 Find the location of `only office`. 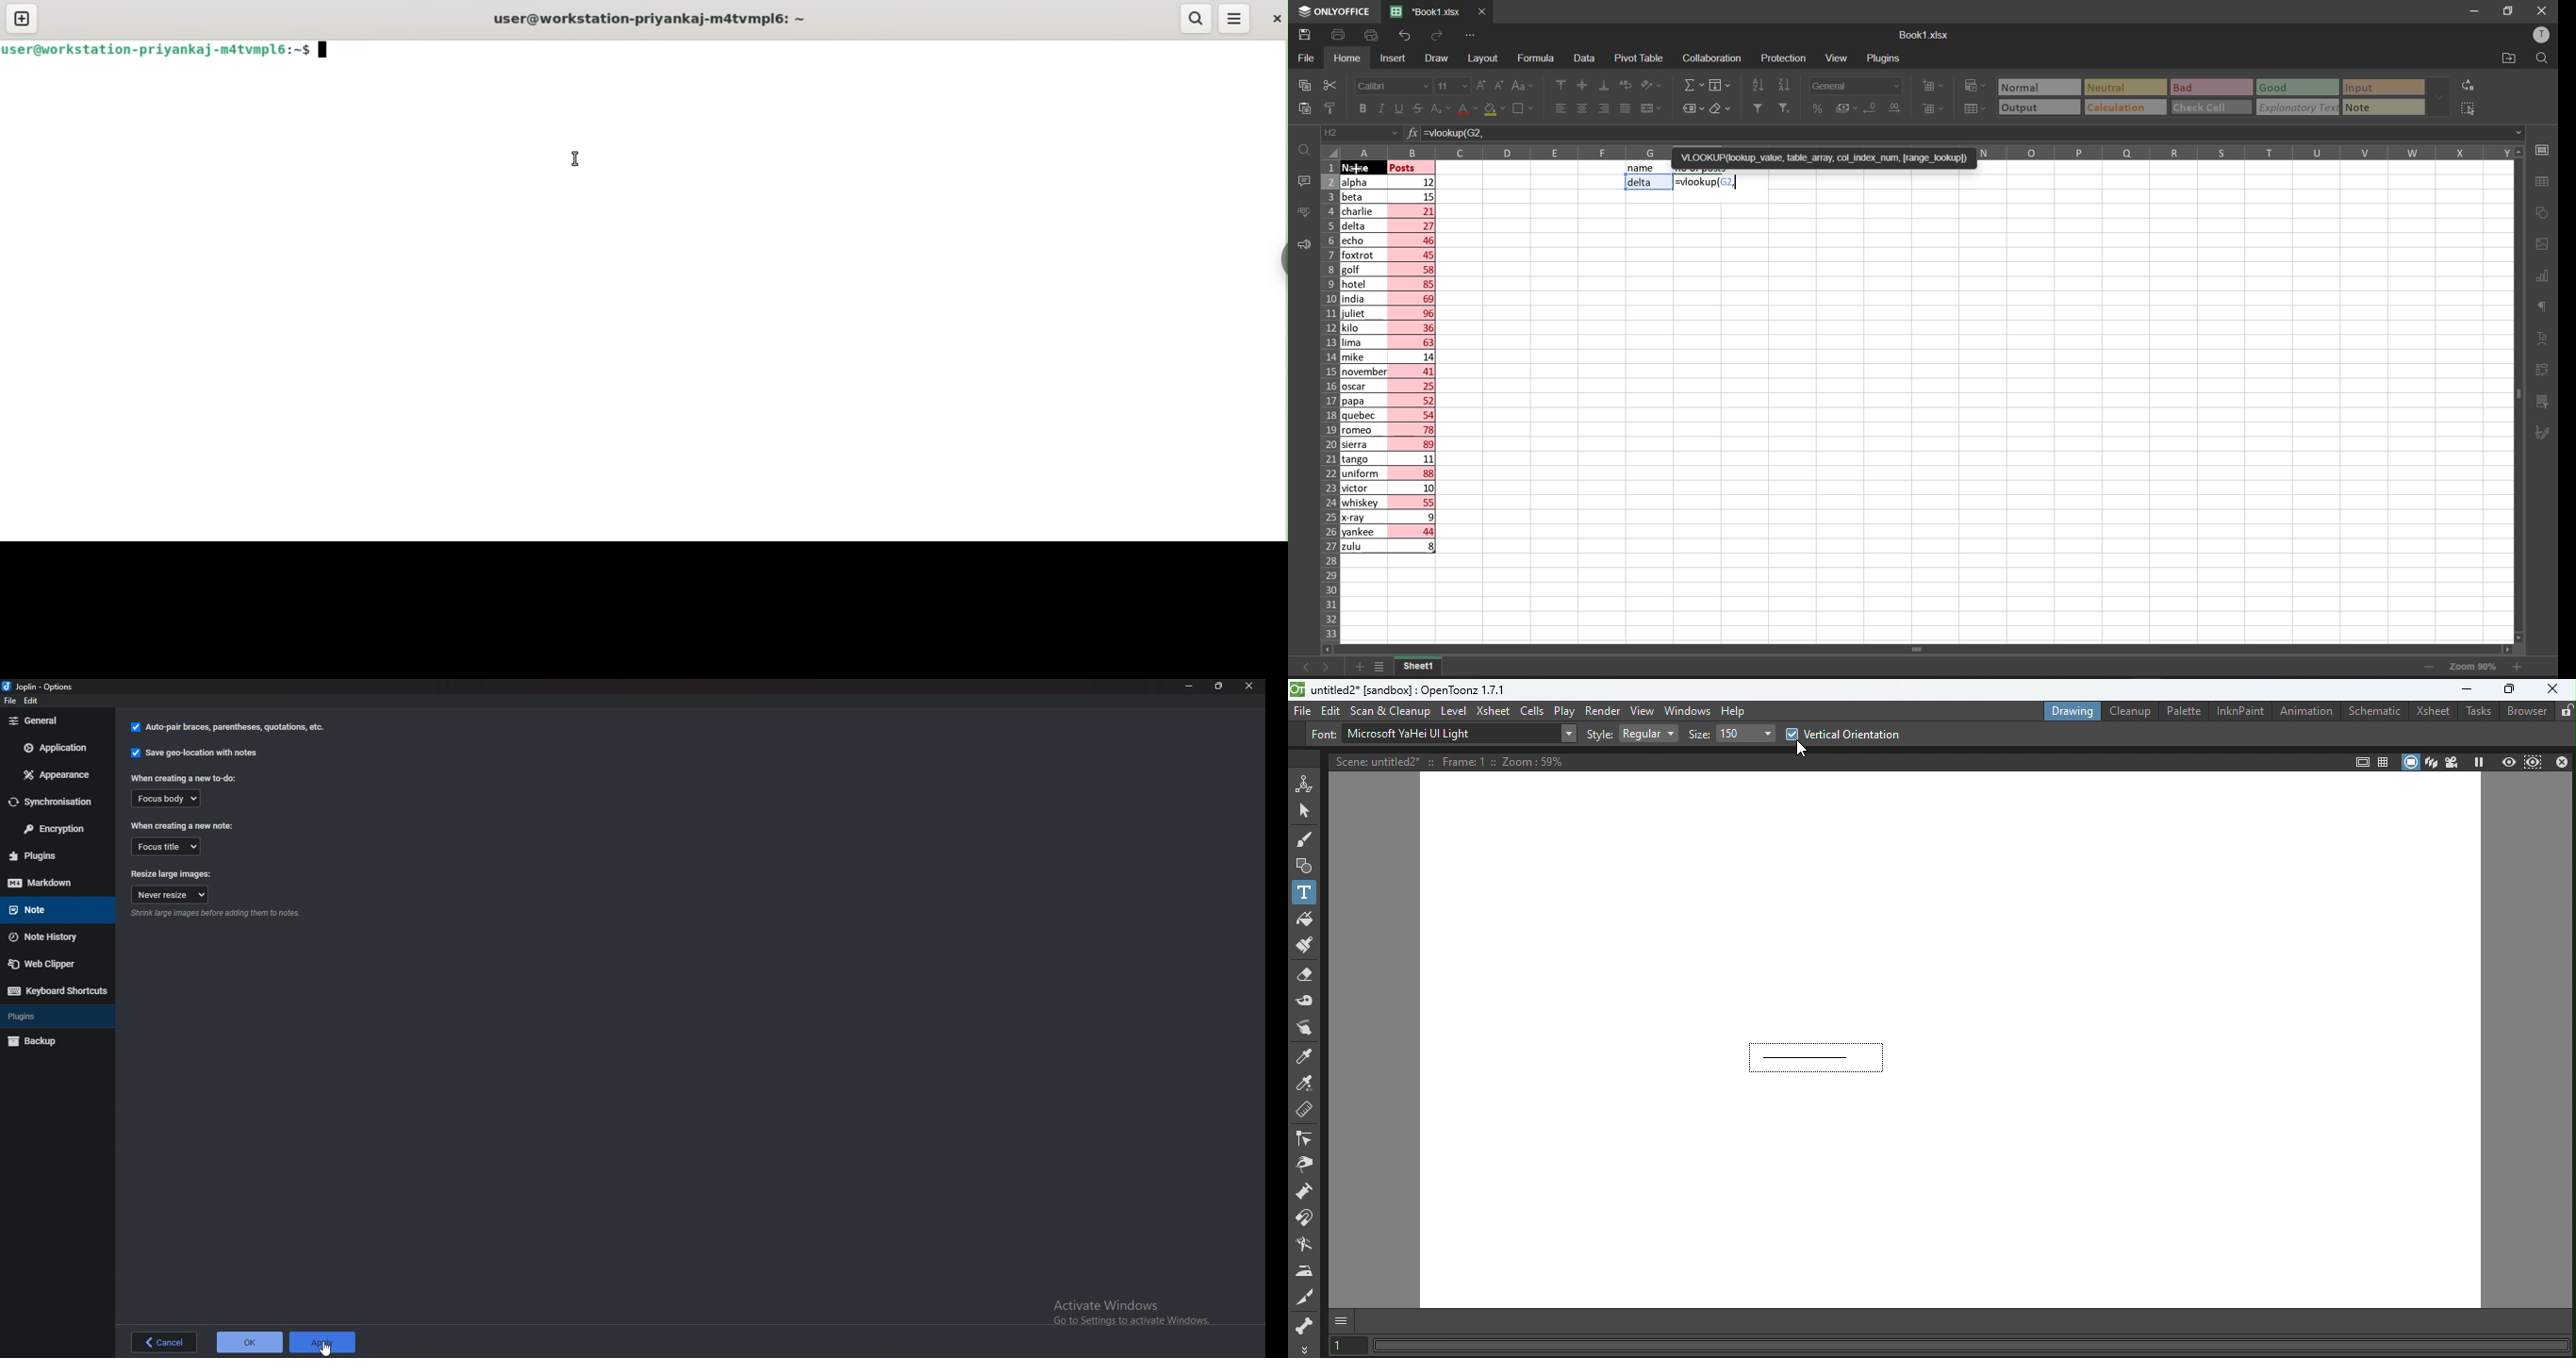

only office is located at coordinates (1334, 11).